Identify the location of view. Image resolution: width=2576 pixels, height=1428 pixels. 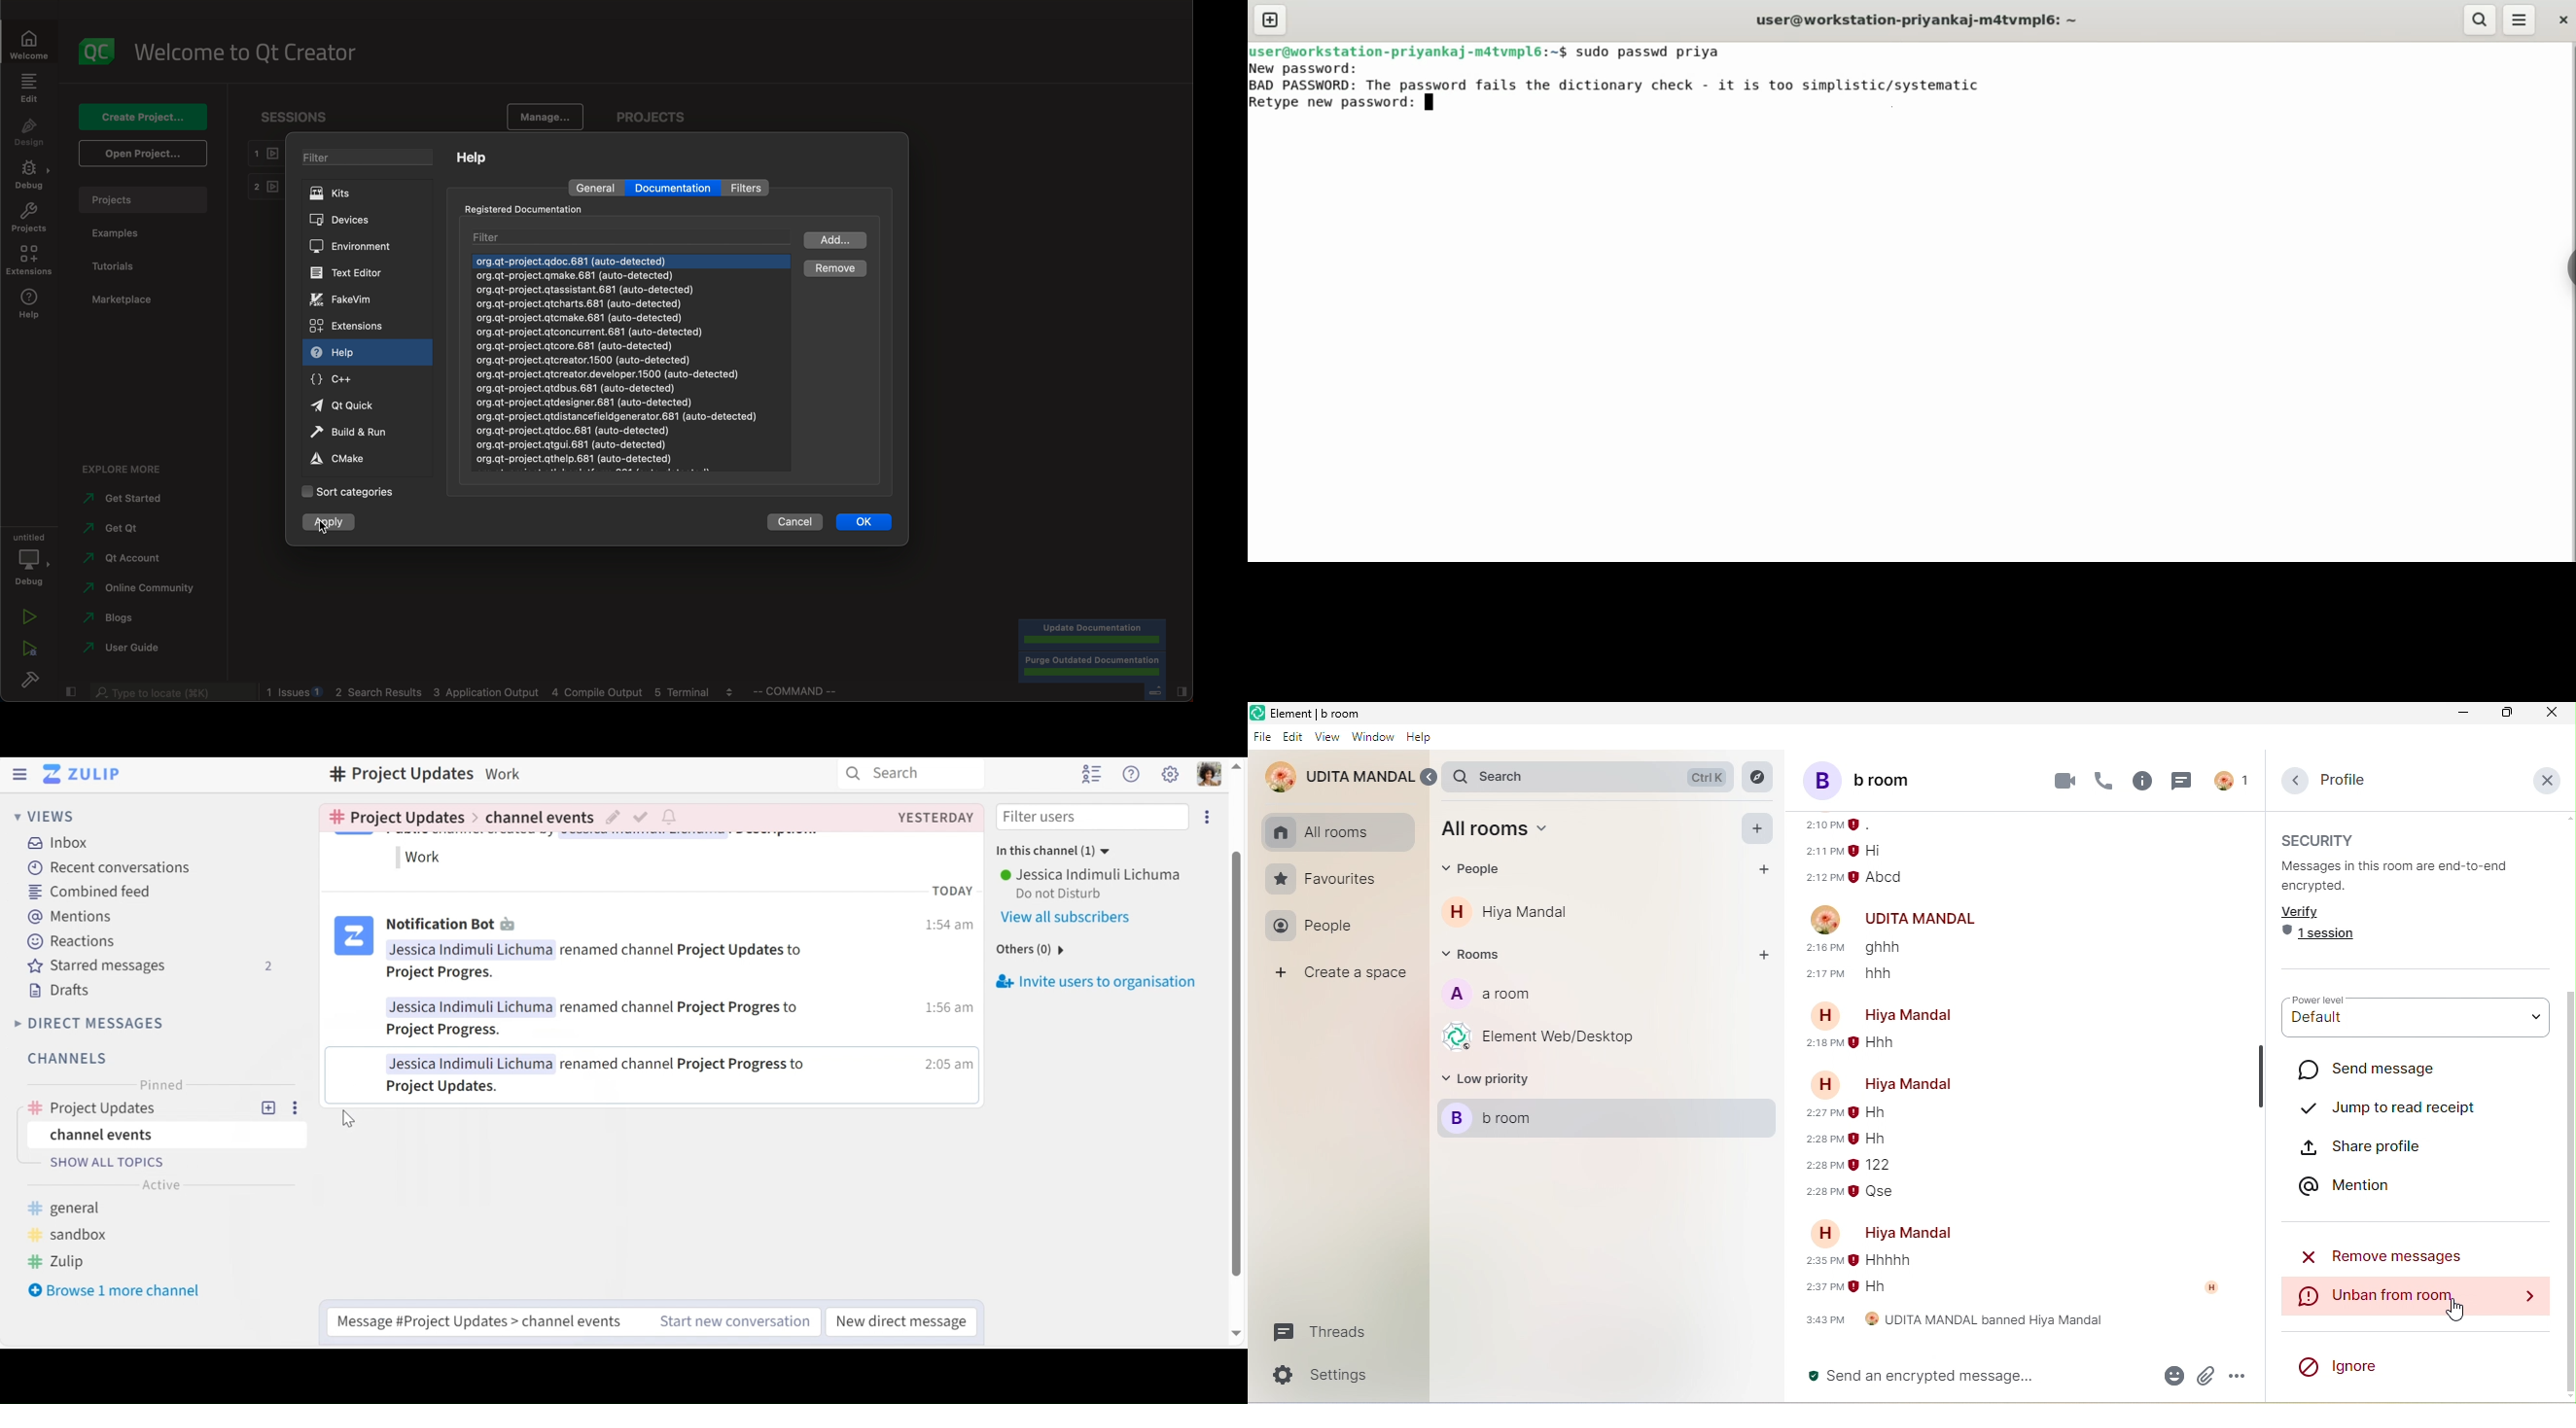
(1329, 736).